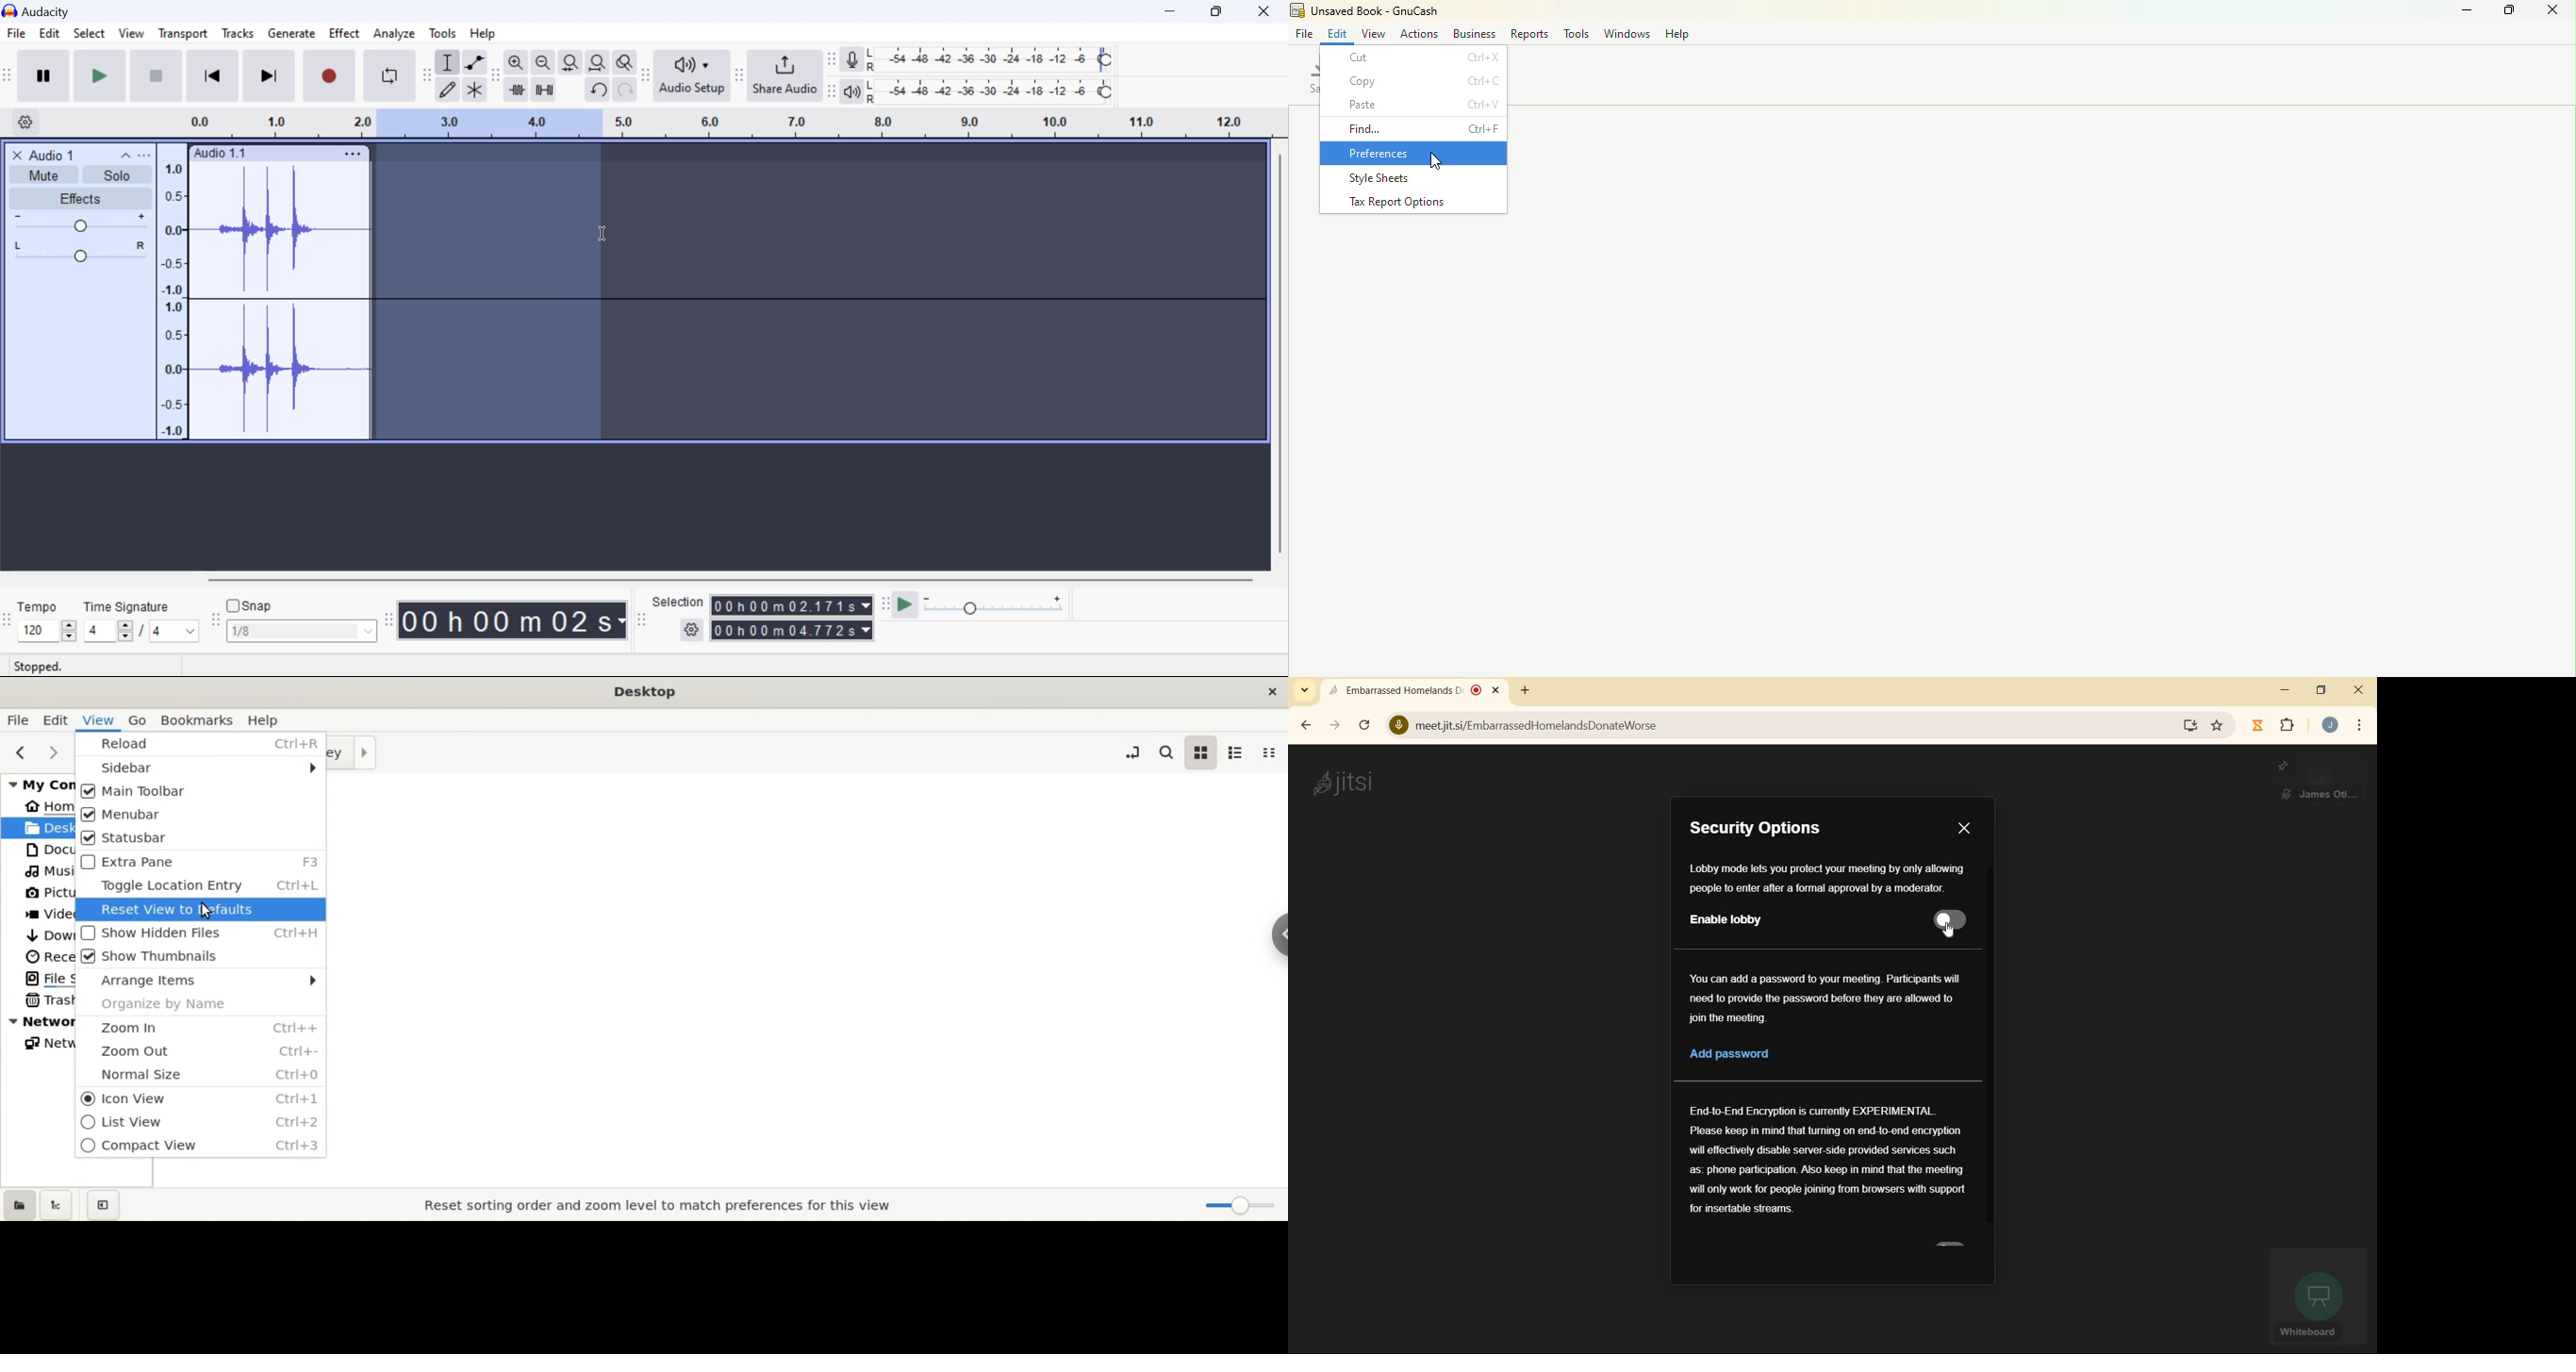 This screenshot has height=1372, width=2576. Describe the element at coordinates (1414, 205) in the screenshot. I see `Tax report options` at that location.